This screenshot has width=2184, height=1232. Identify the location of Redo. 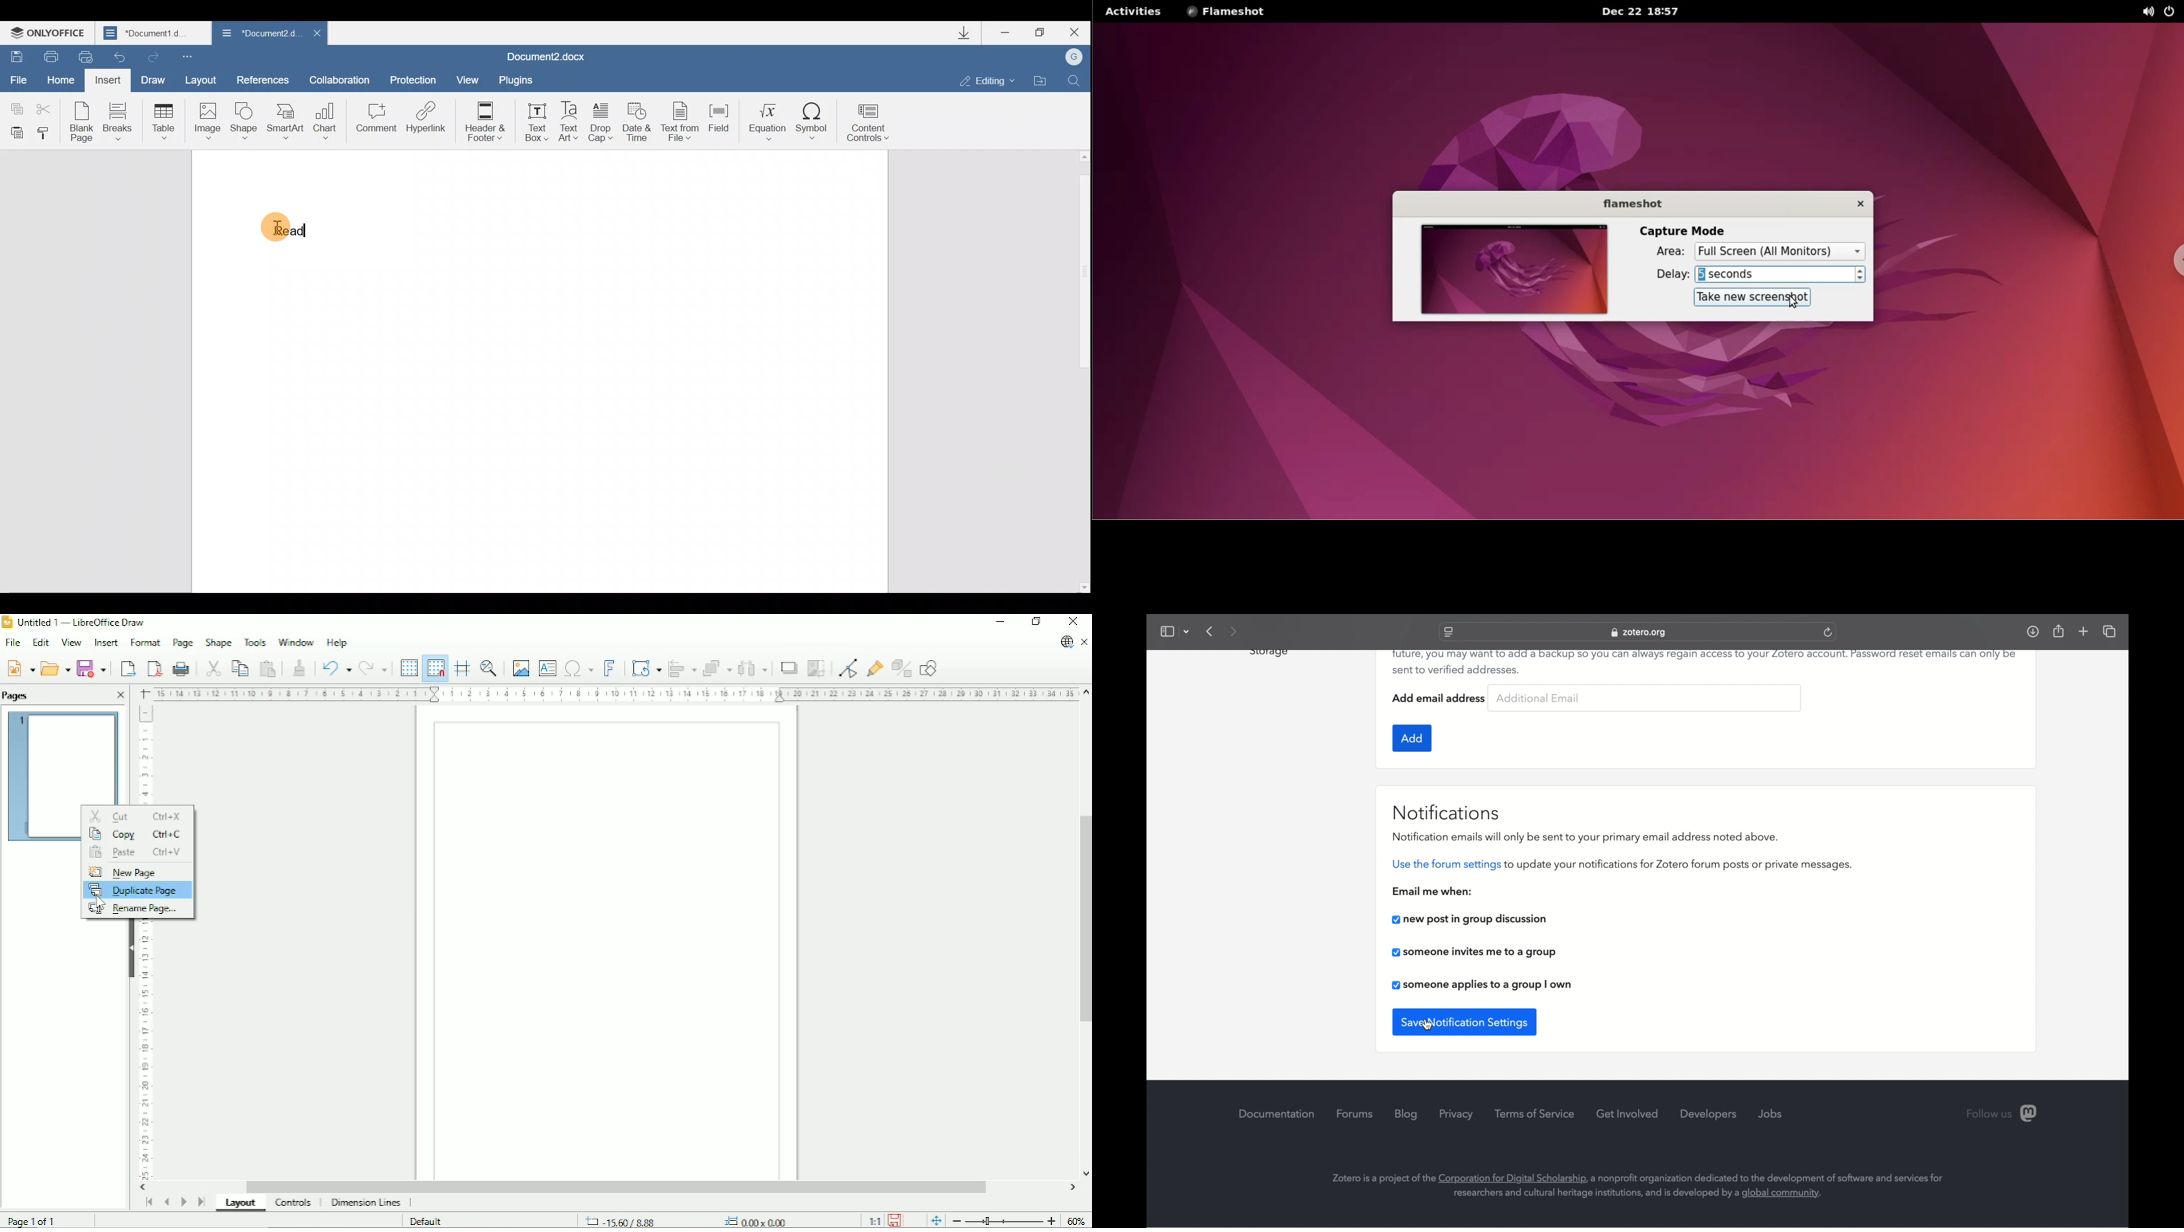
(373, 669).